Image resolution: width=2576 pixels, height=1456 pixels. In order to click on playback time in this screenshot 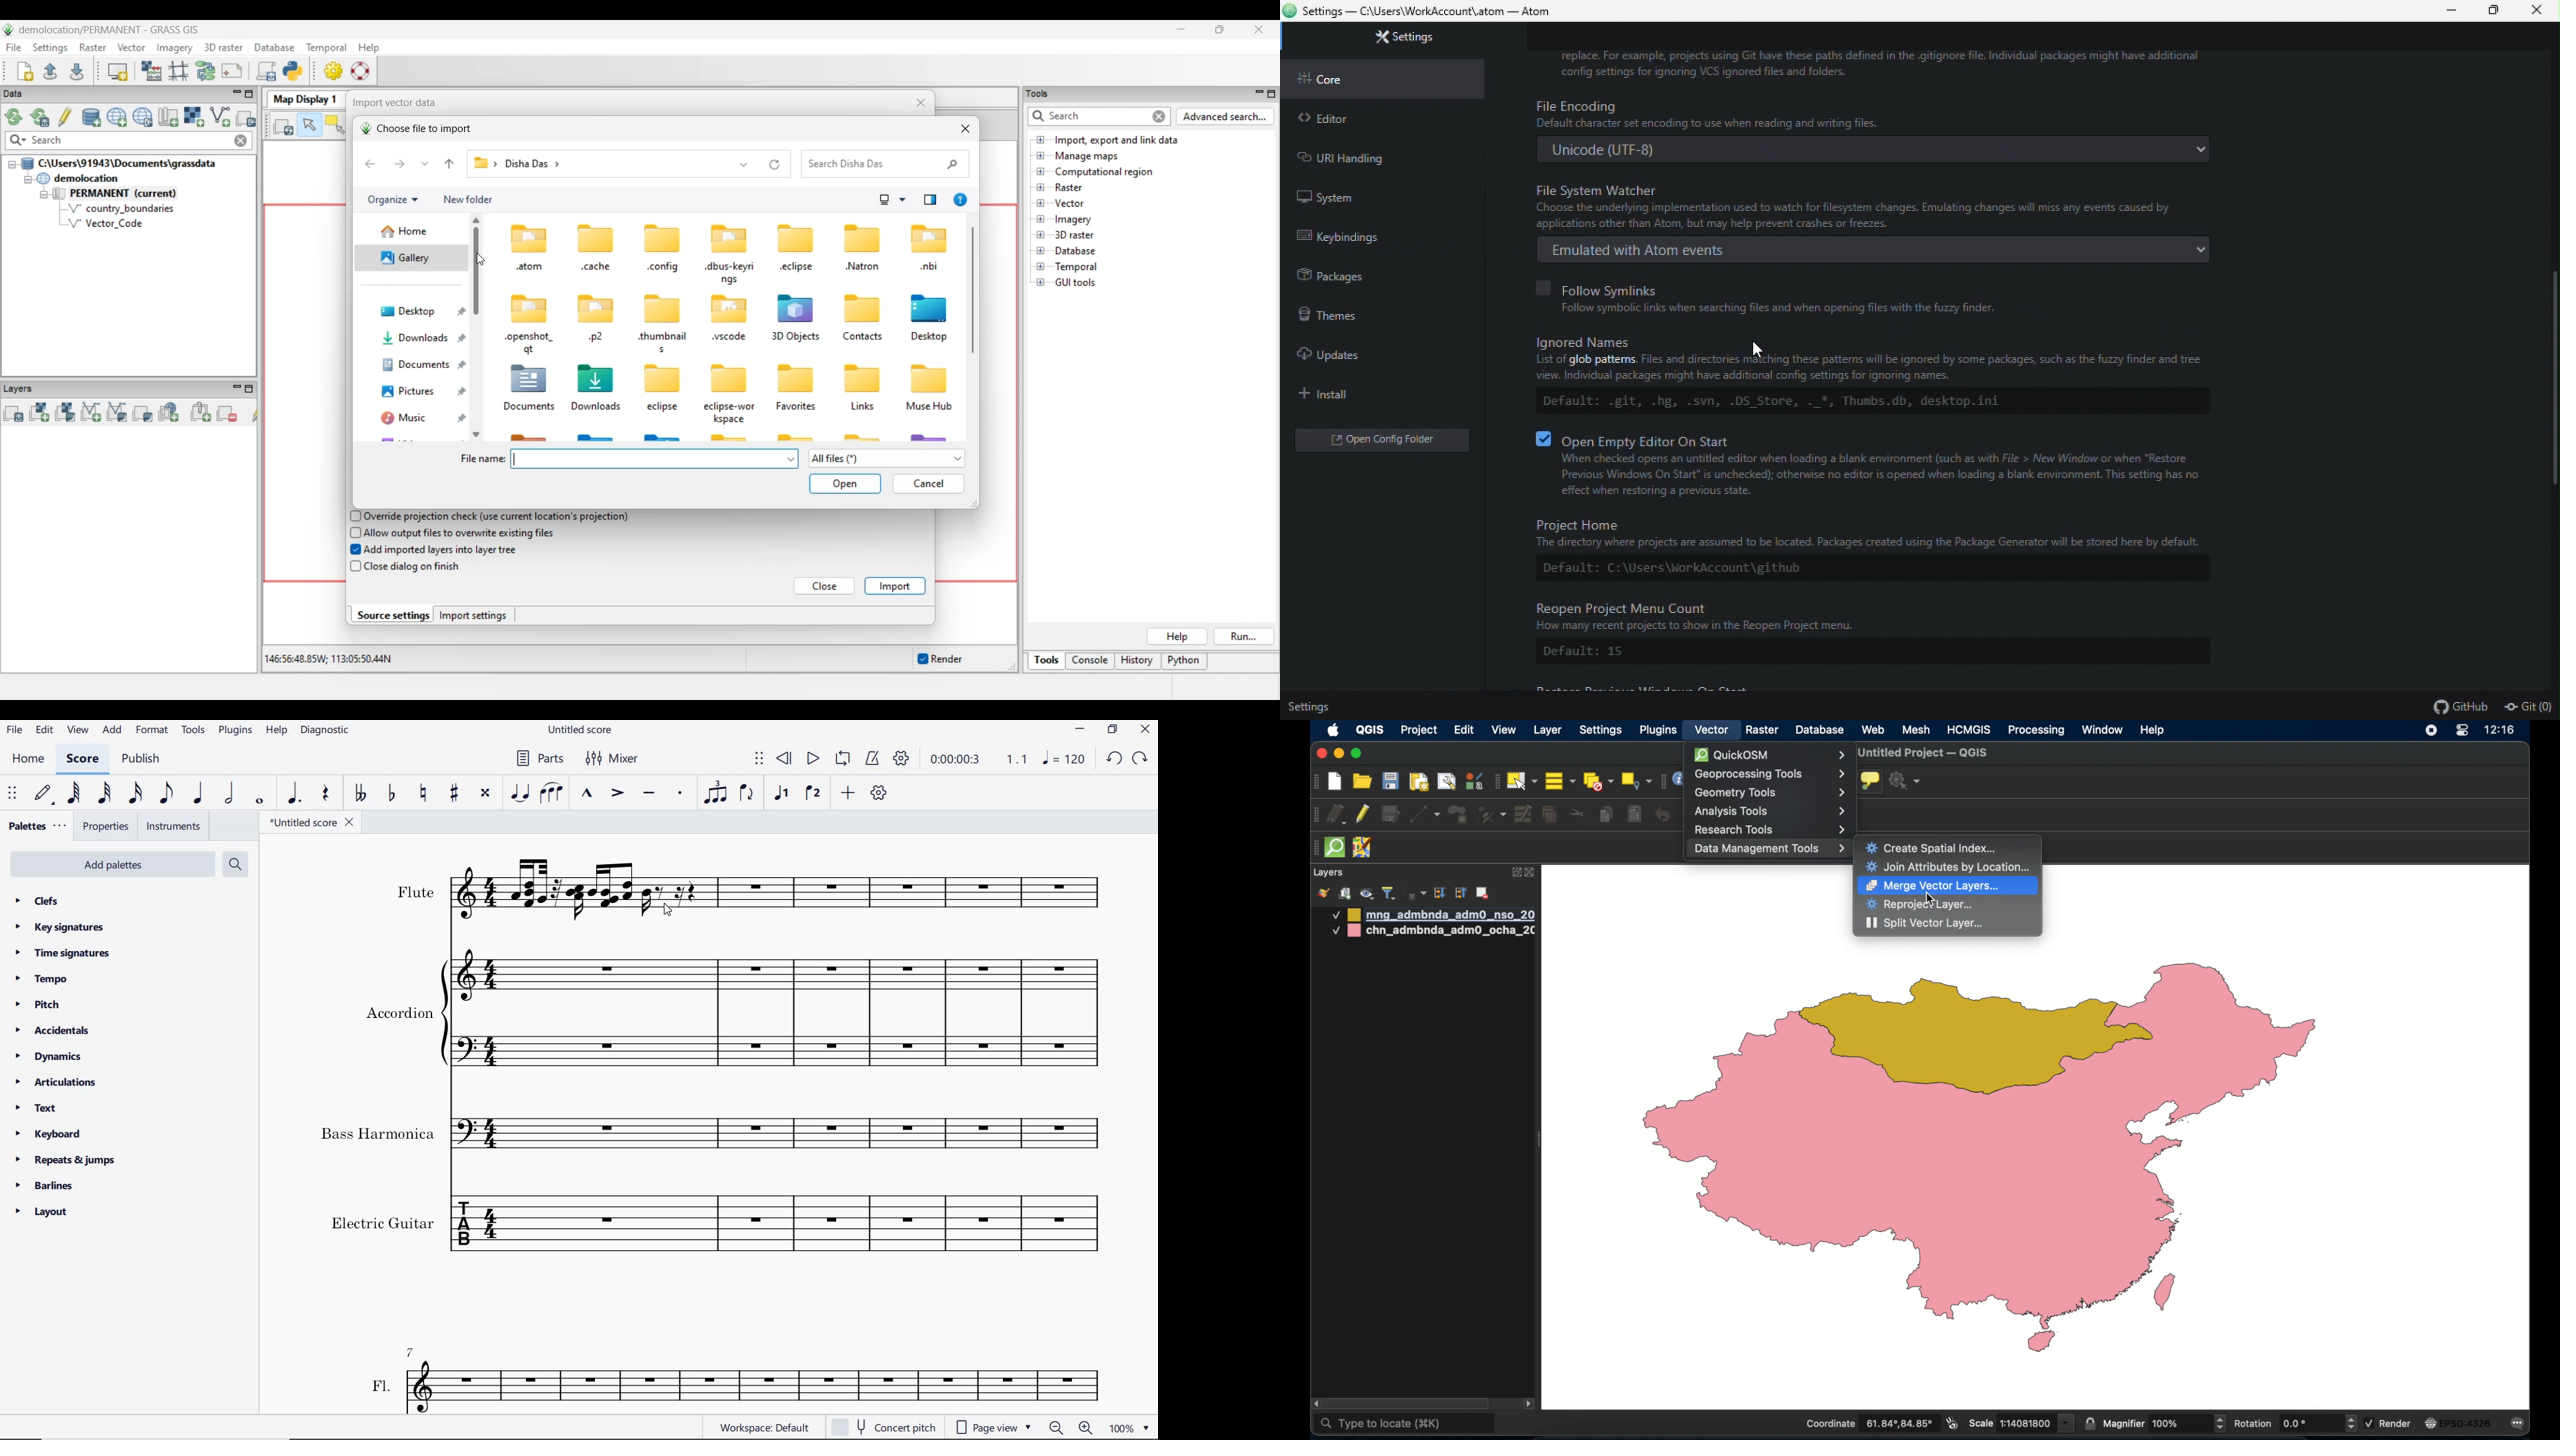, I will do `click(957, 761)`.